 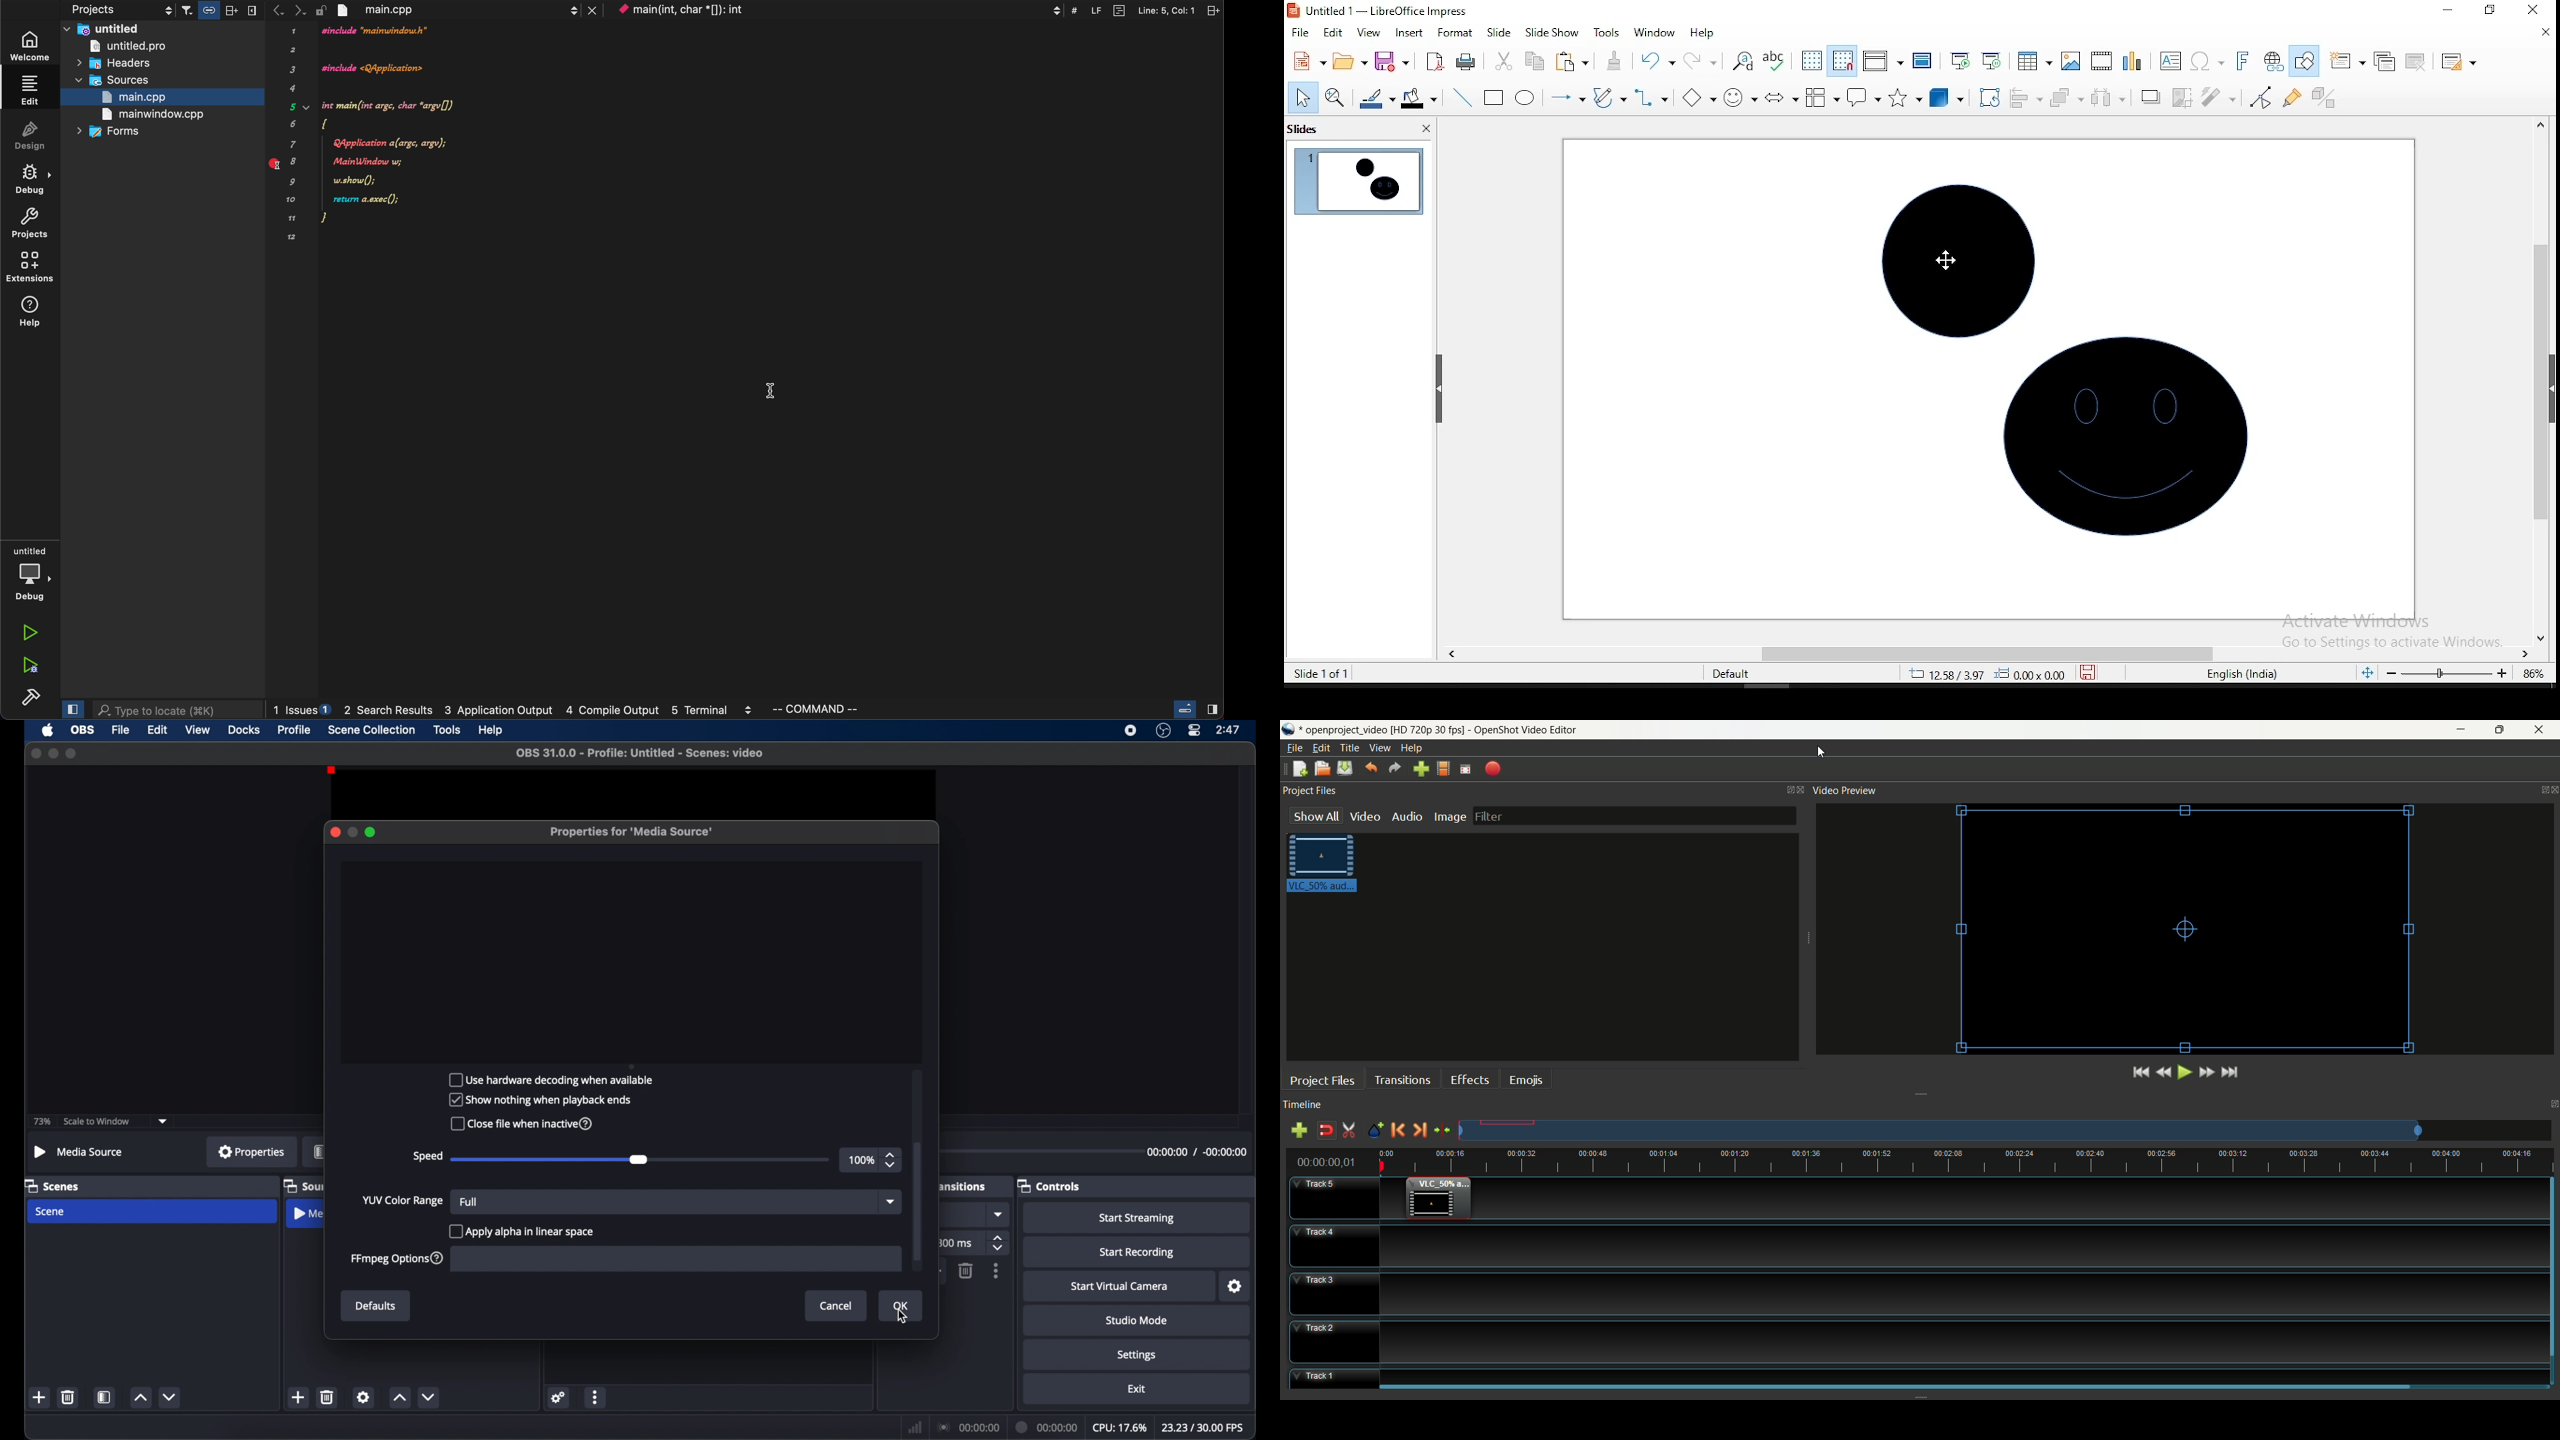 I want to click on fps, so click(x=1203, y=1427).